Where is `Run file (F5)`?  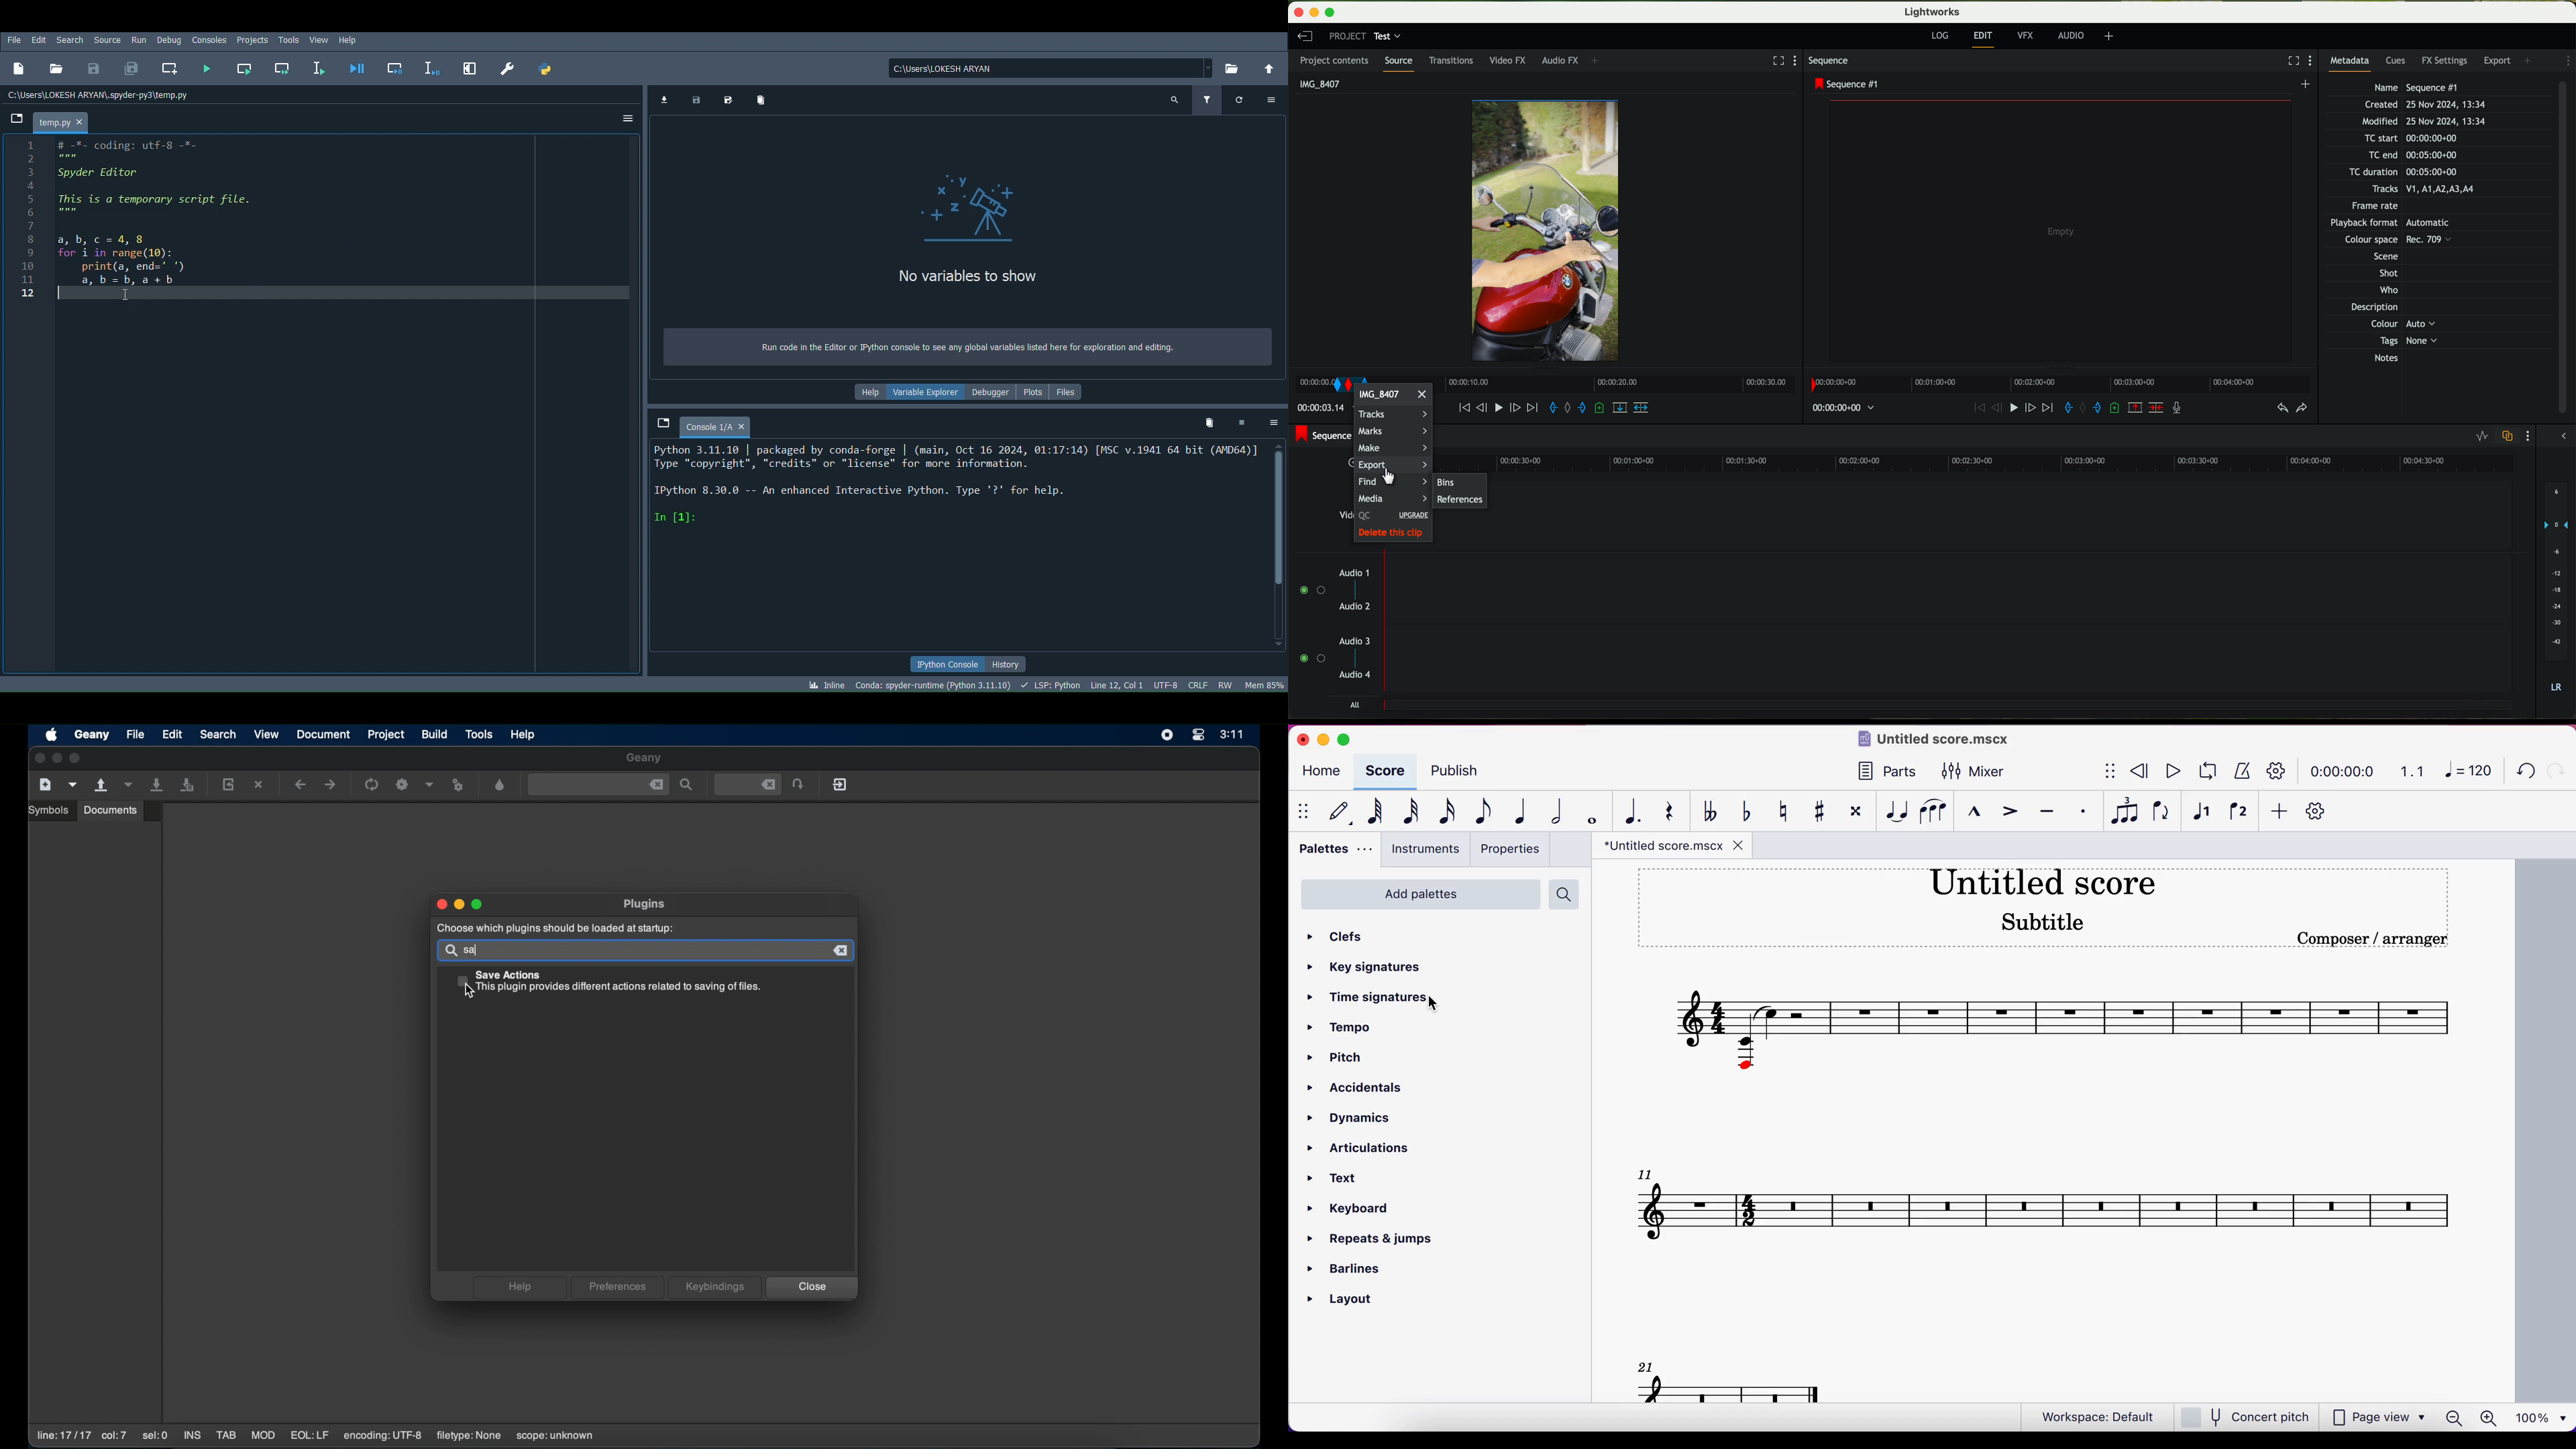
Run file (F5) is located at coordinates (209, 68).